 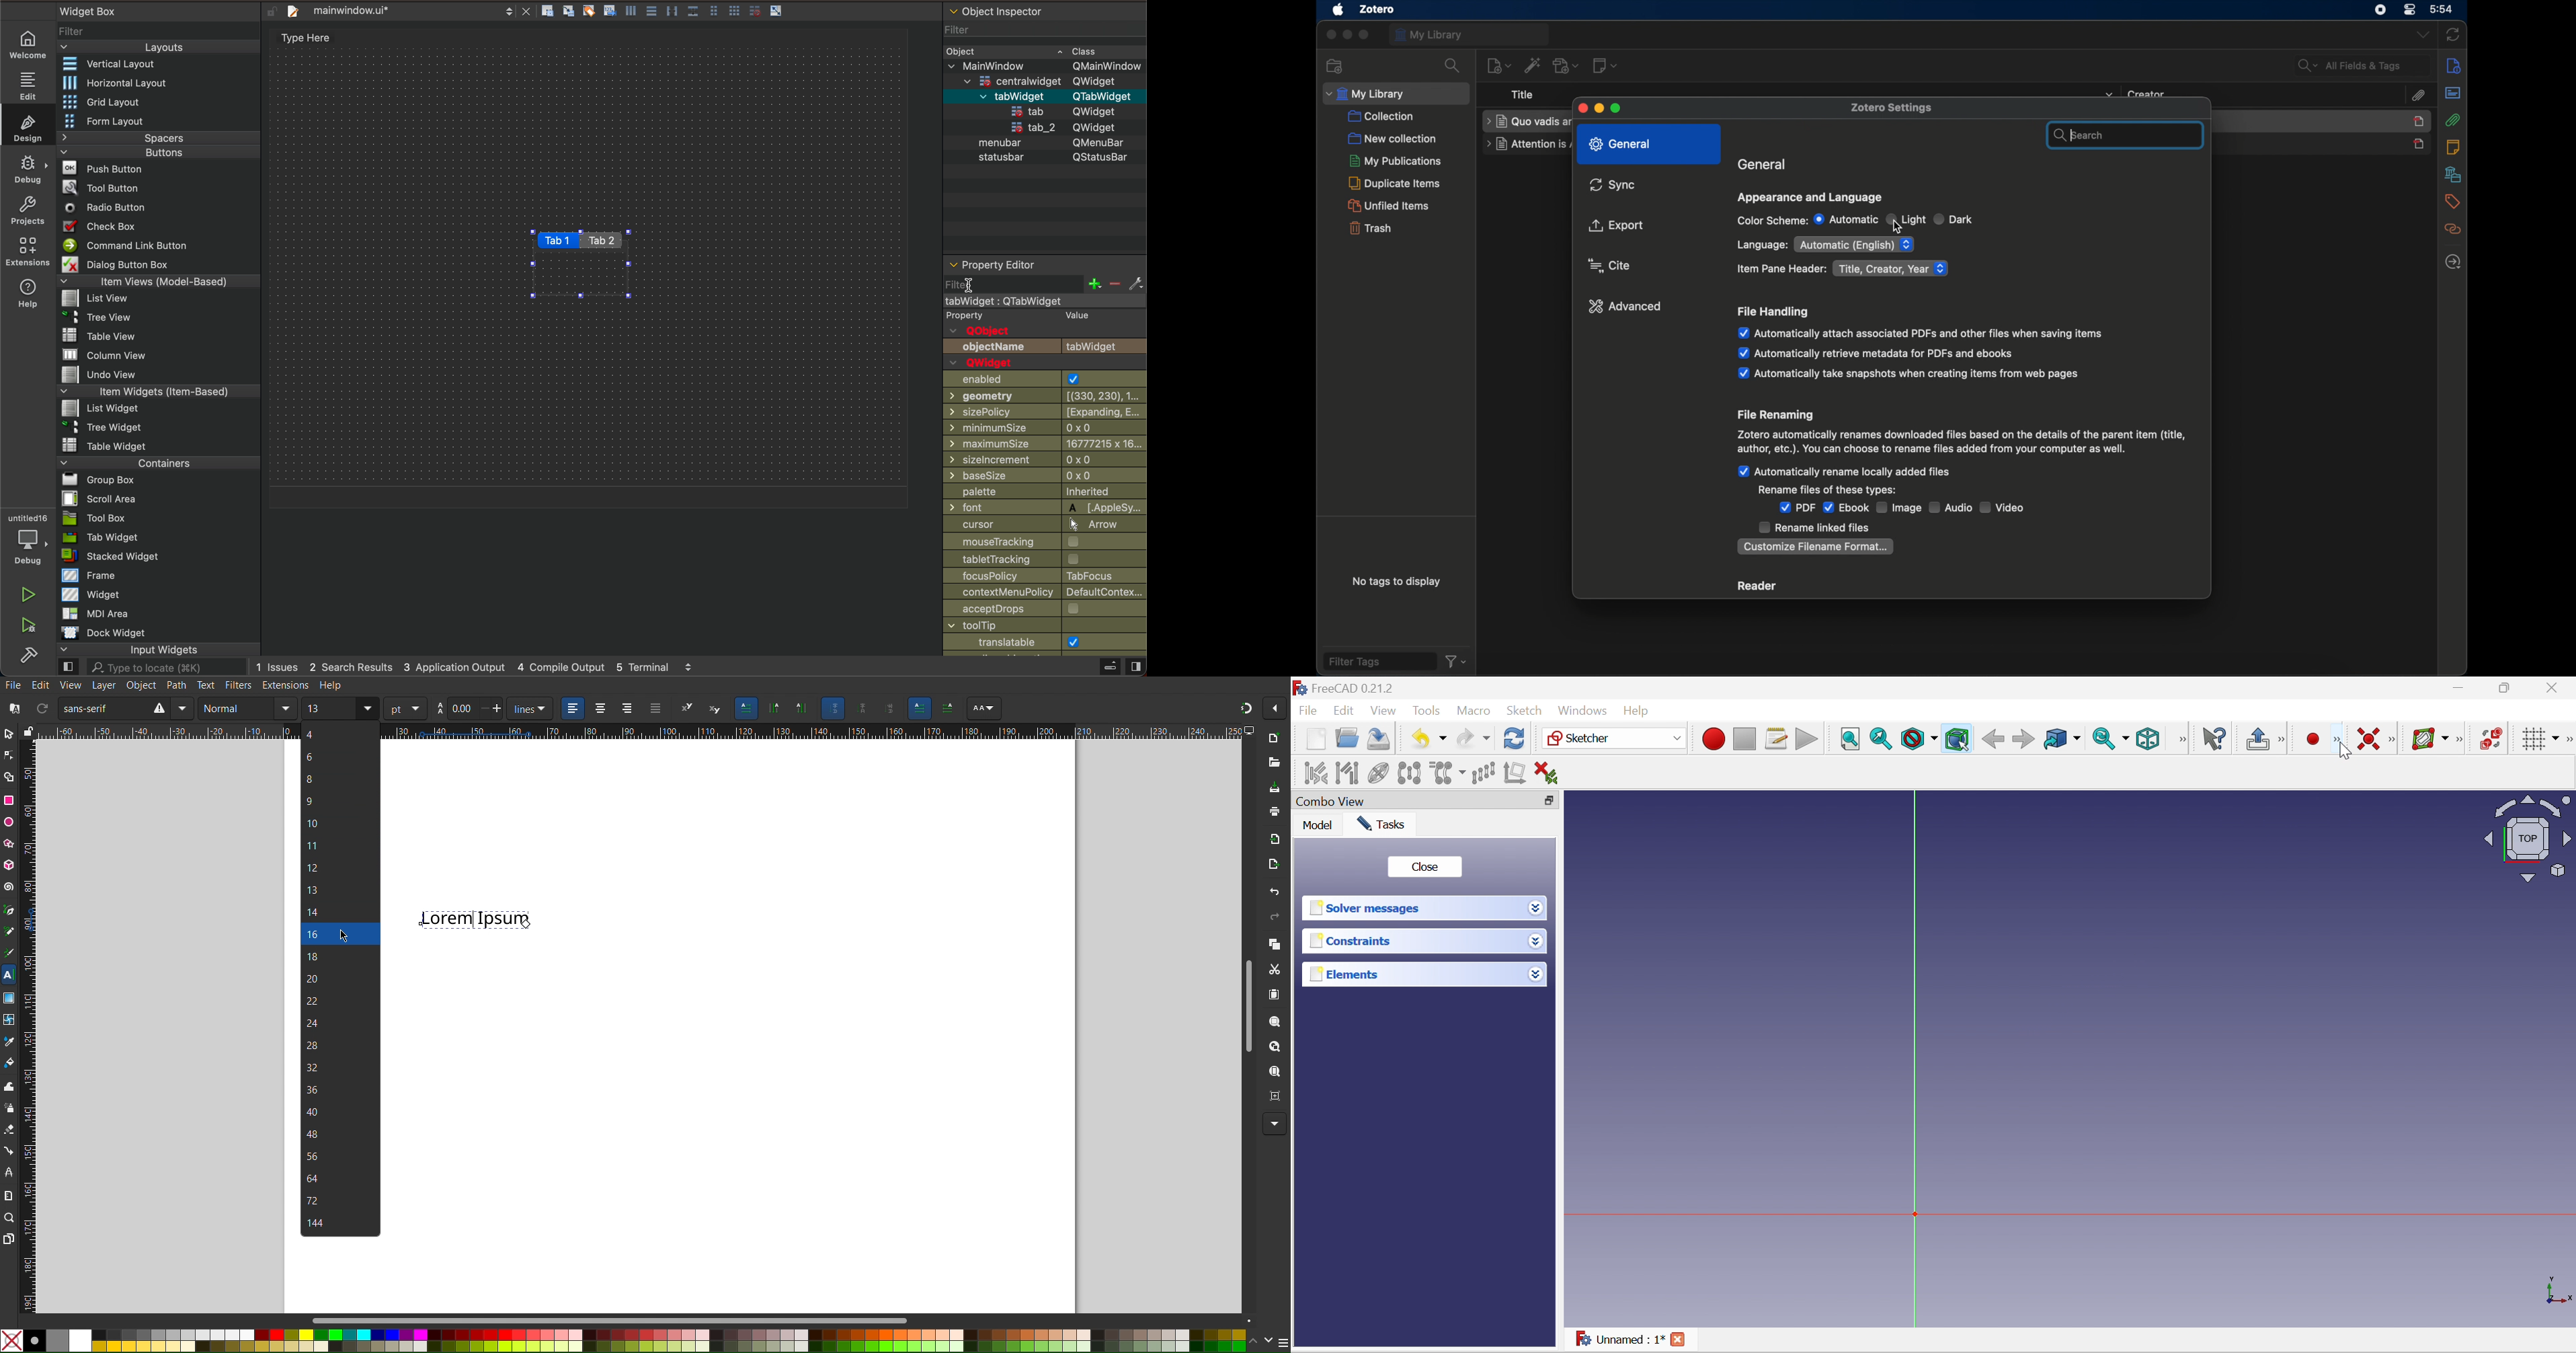 What do you see at coordinates (1274, 767) in the screenshot?
I see `Open` at bounding box center [1274, 767].